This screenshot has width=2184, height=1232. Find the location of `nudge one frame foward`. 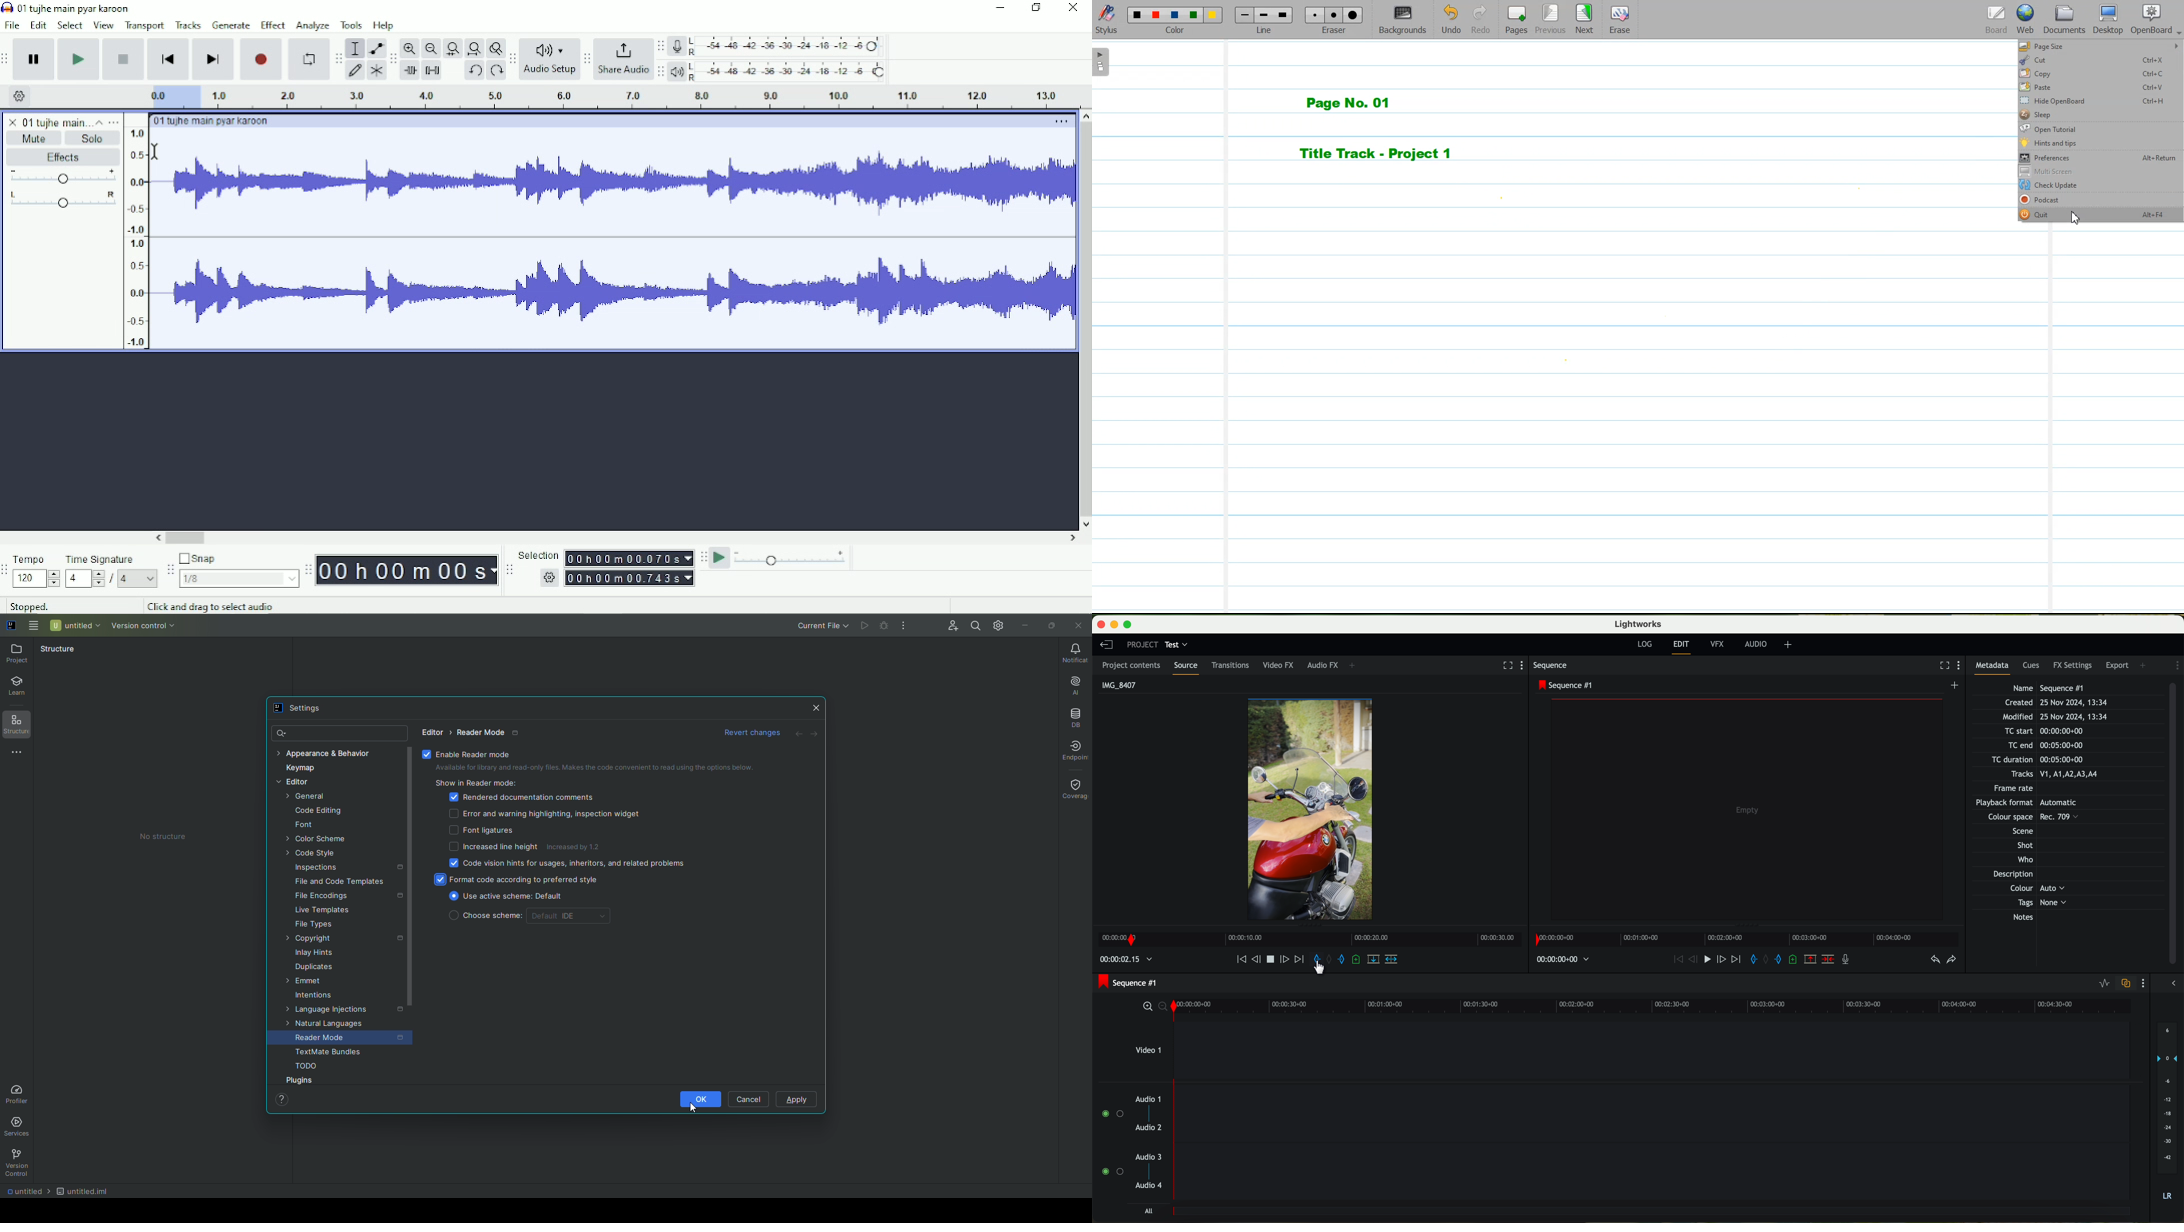

nudge one frame foward is located at coordinates (1719, 960).